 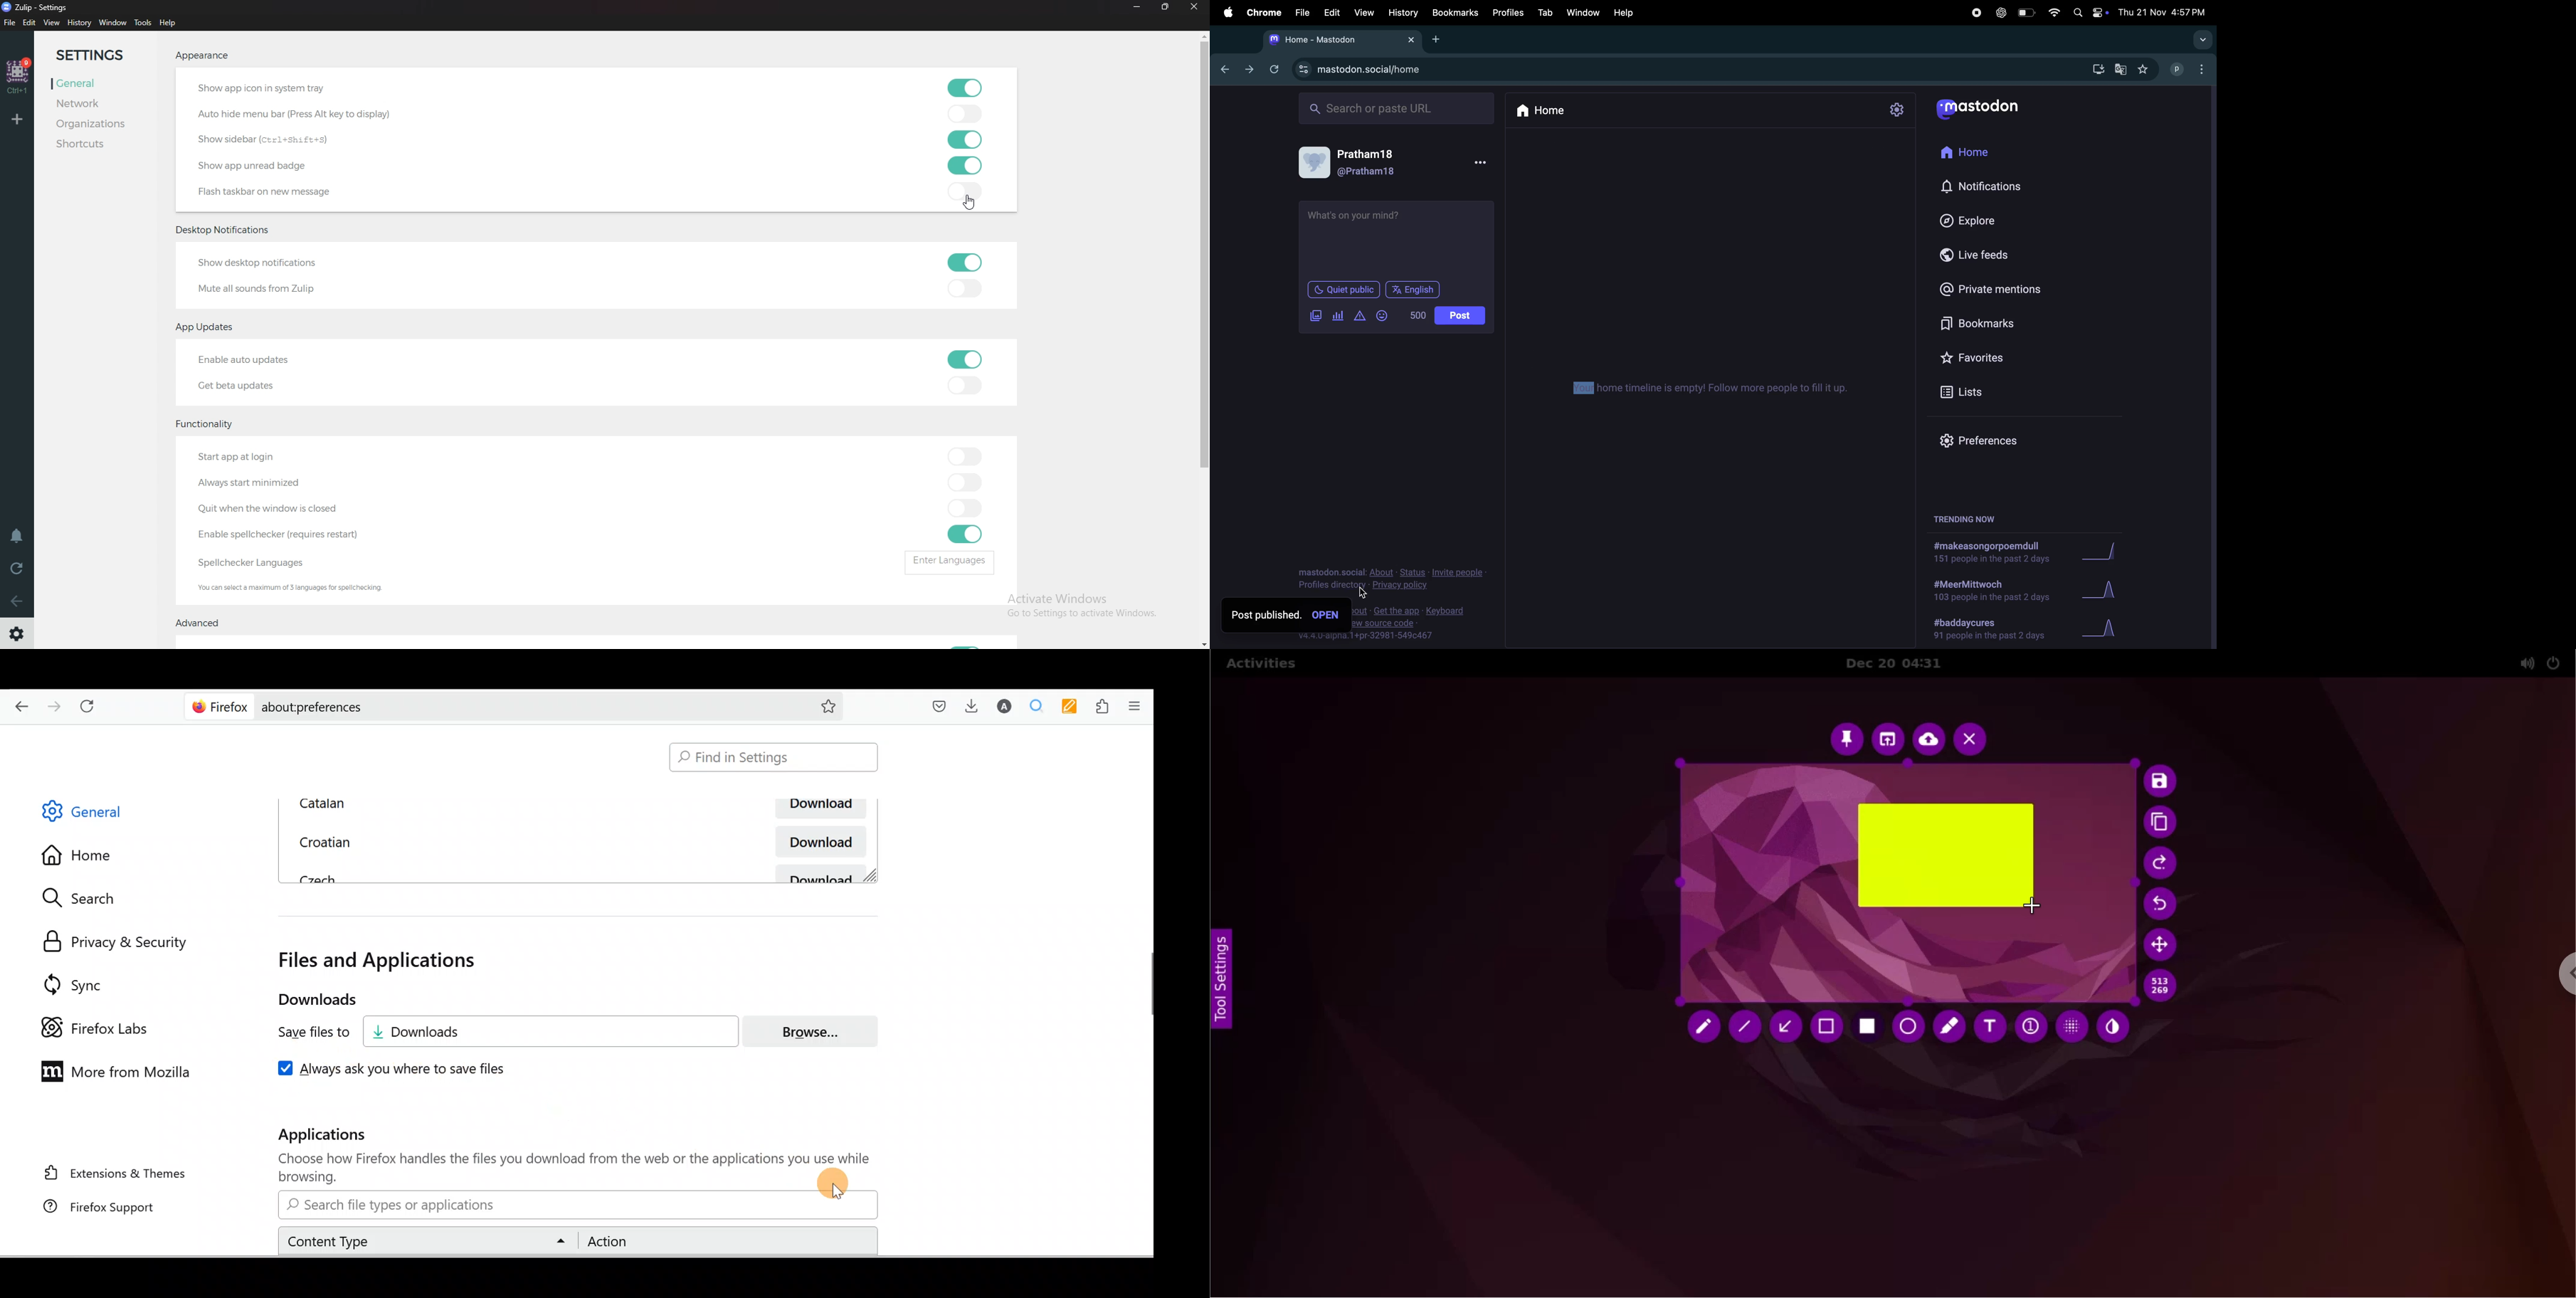 I want to click on Go back one page, so click(x=18, y=708).